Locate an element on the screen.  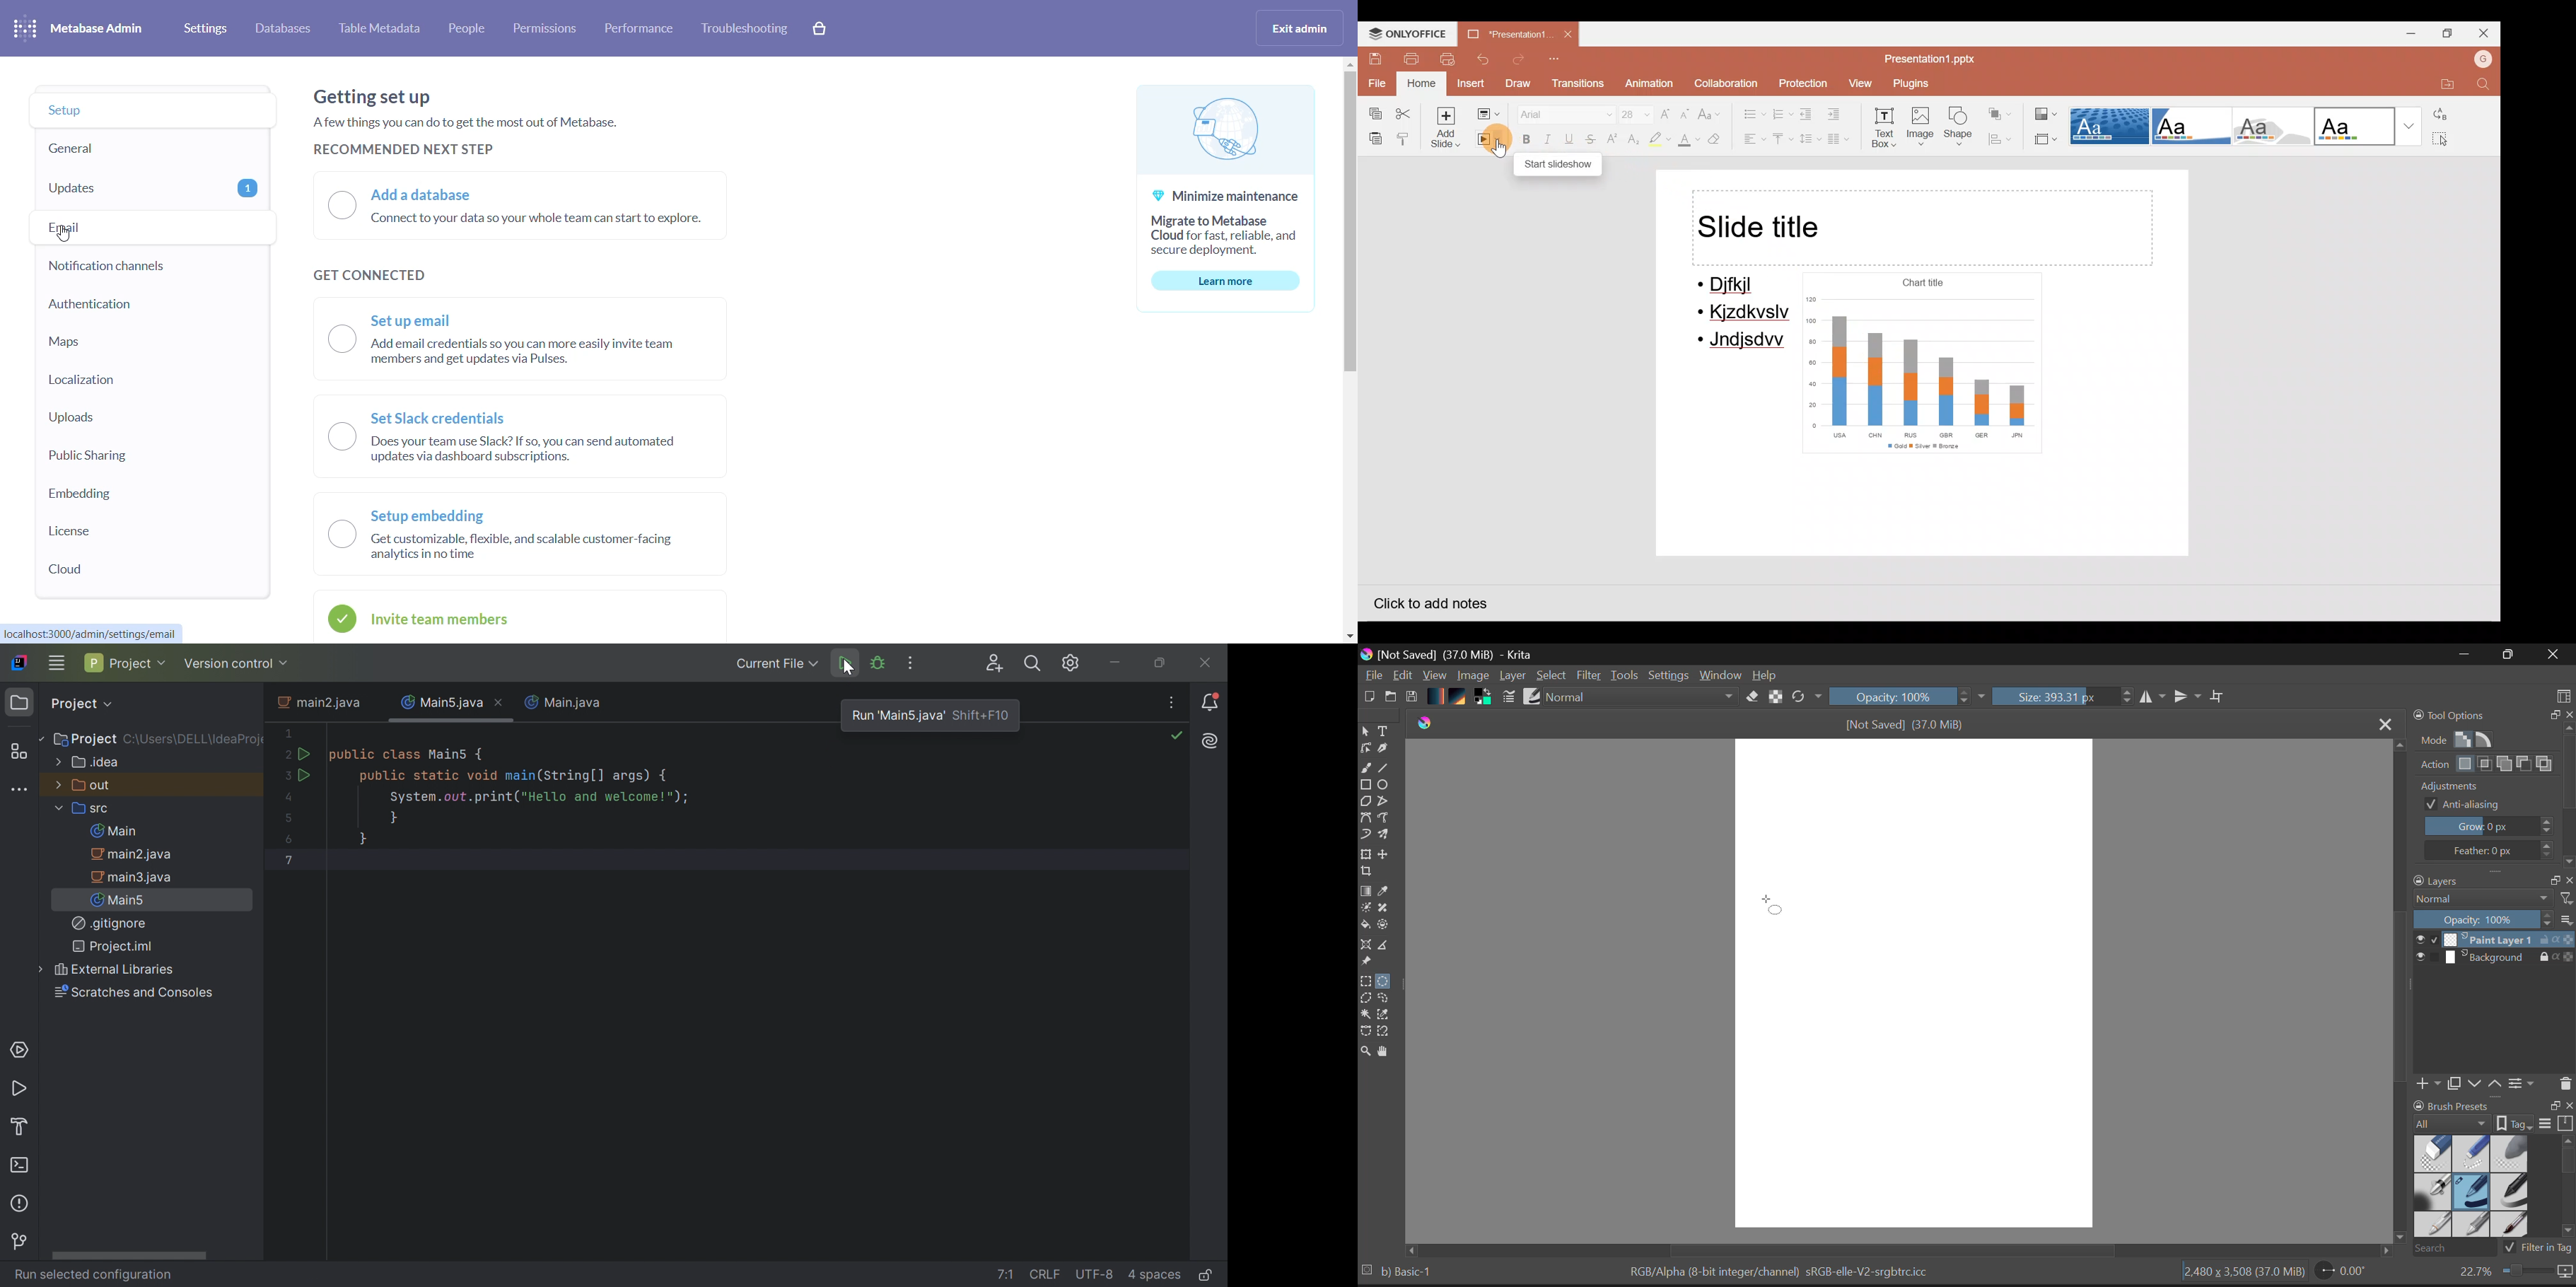
Vertical Mirror Flip is located at coordinates (2154, 697).